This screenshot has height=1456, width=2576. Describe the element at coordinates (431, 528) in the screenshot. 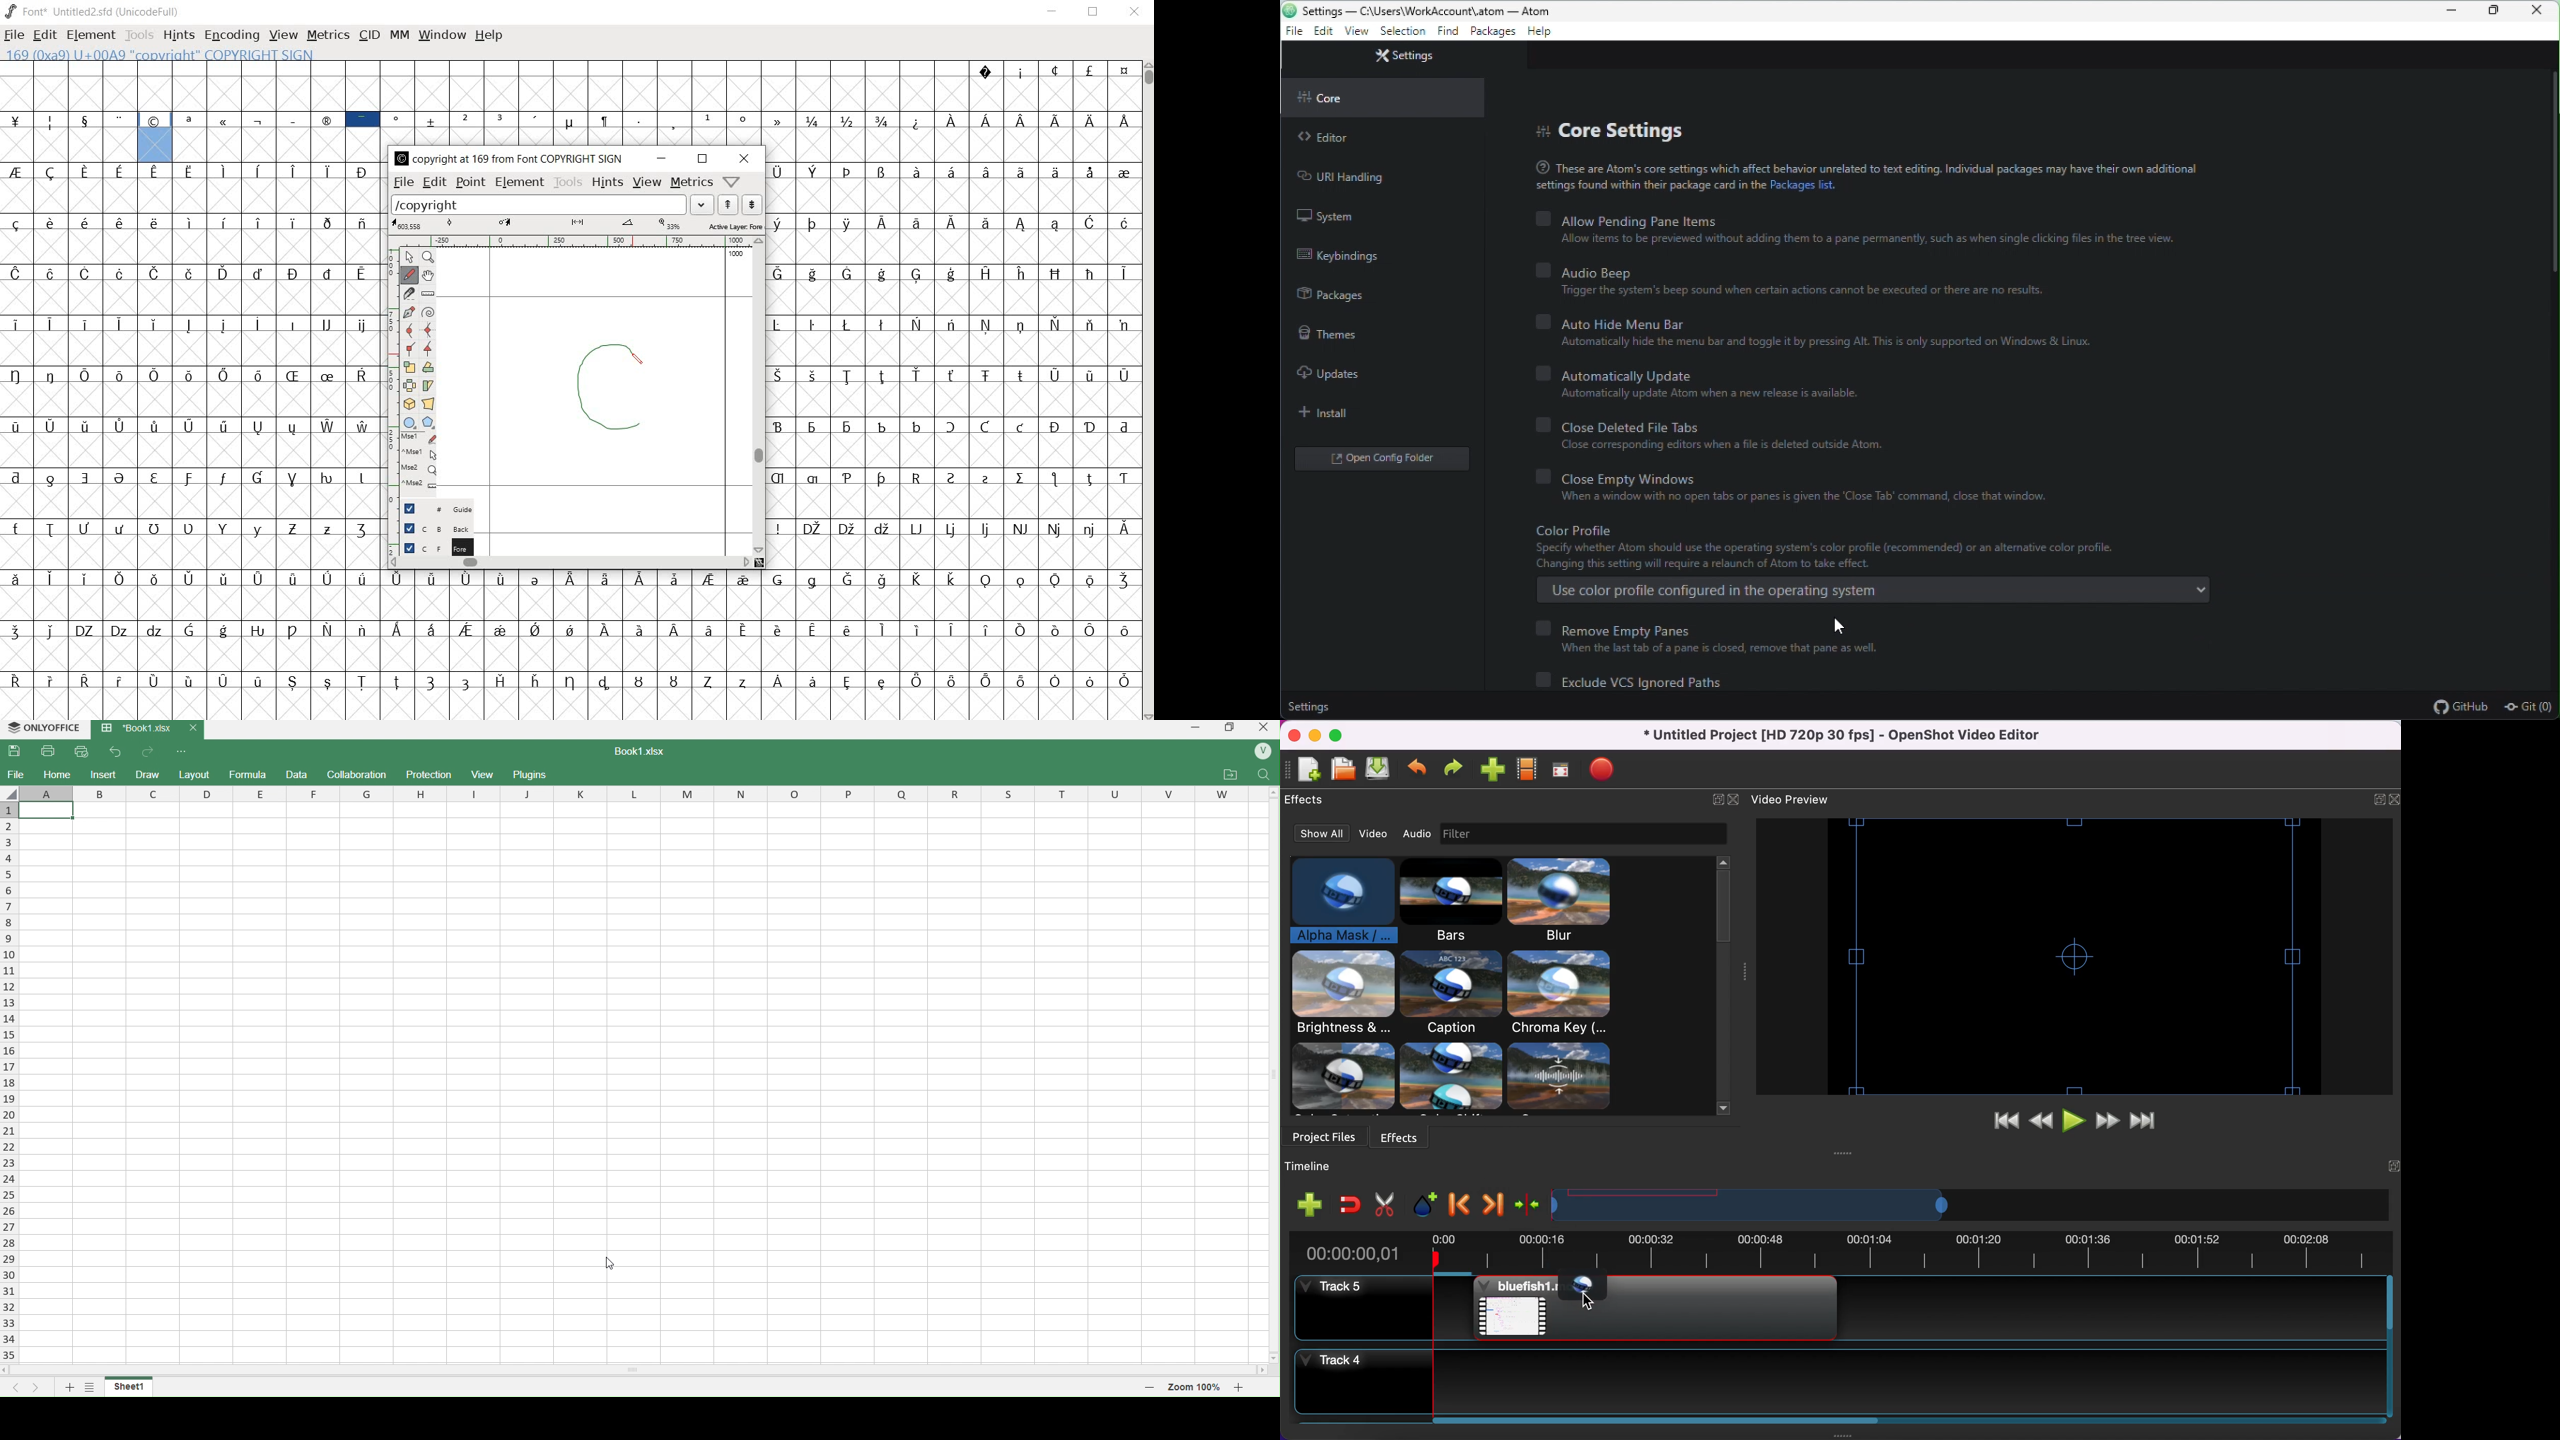

I see `background layer` at that location.